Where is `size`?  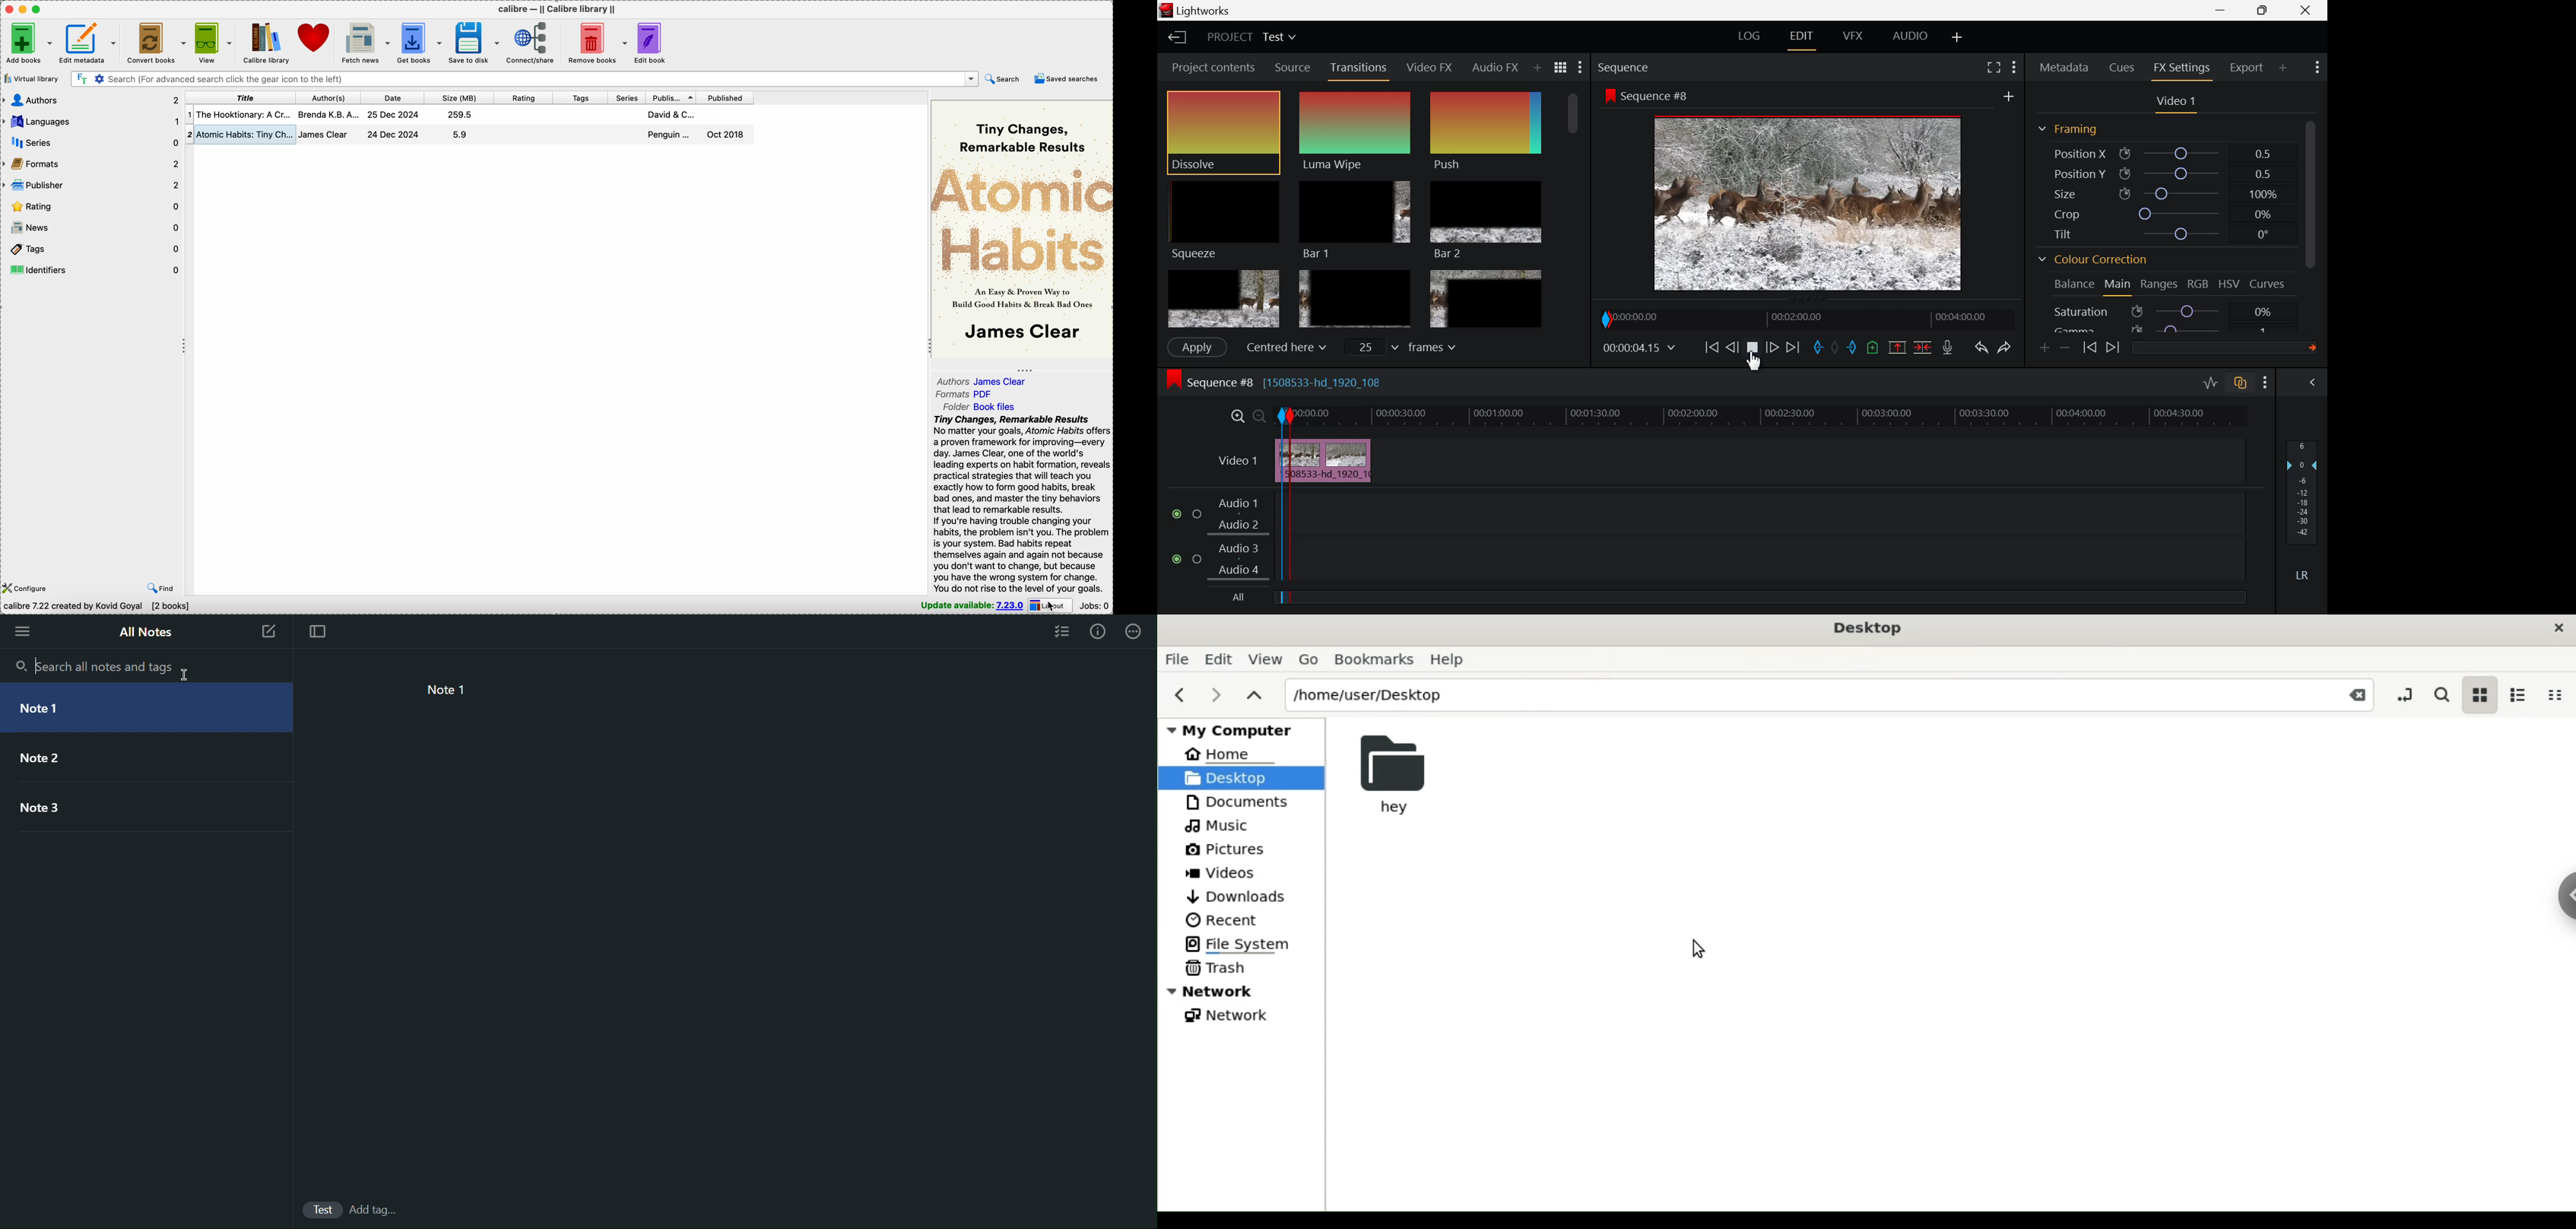
size is located at coordinates (458, 98).